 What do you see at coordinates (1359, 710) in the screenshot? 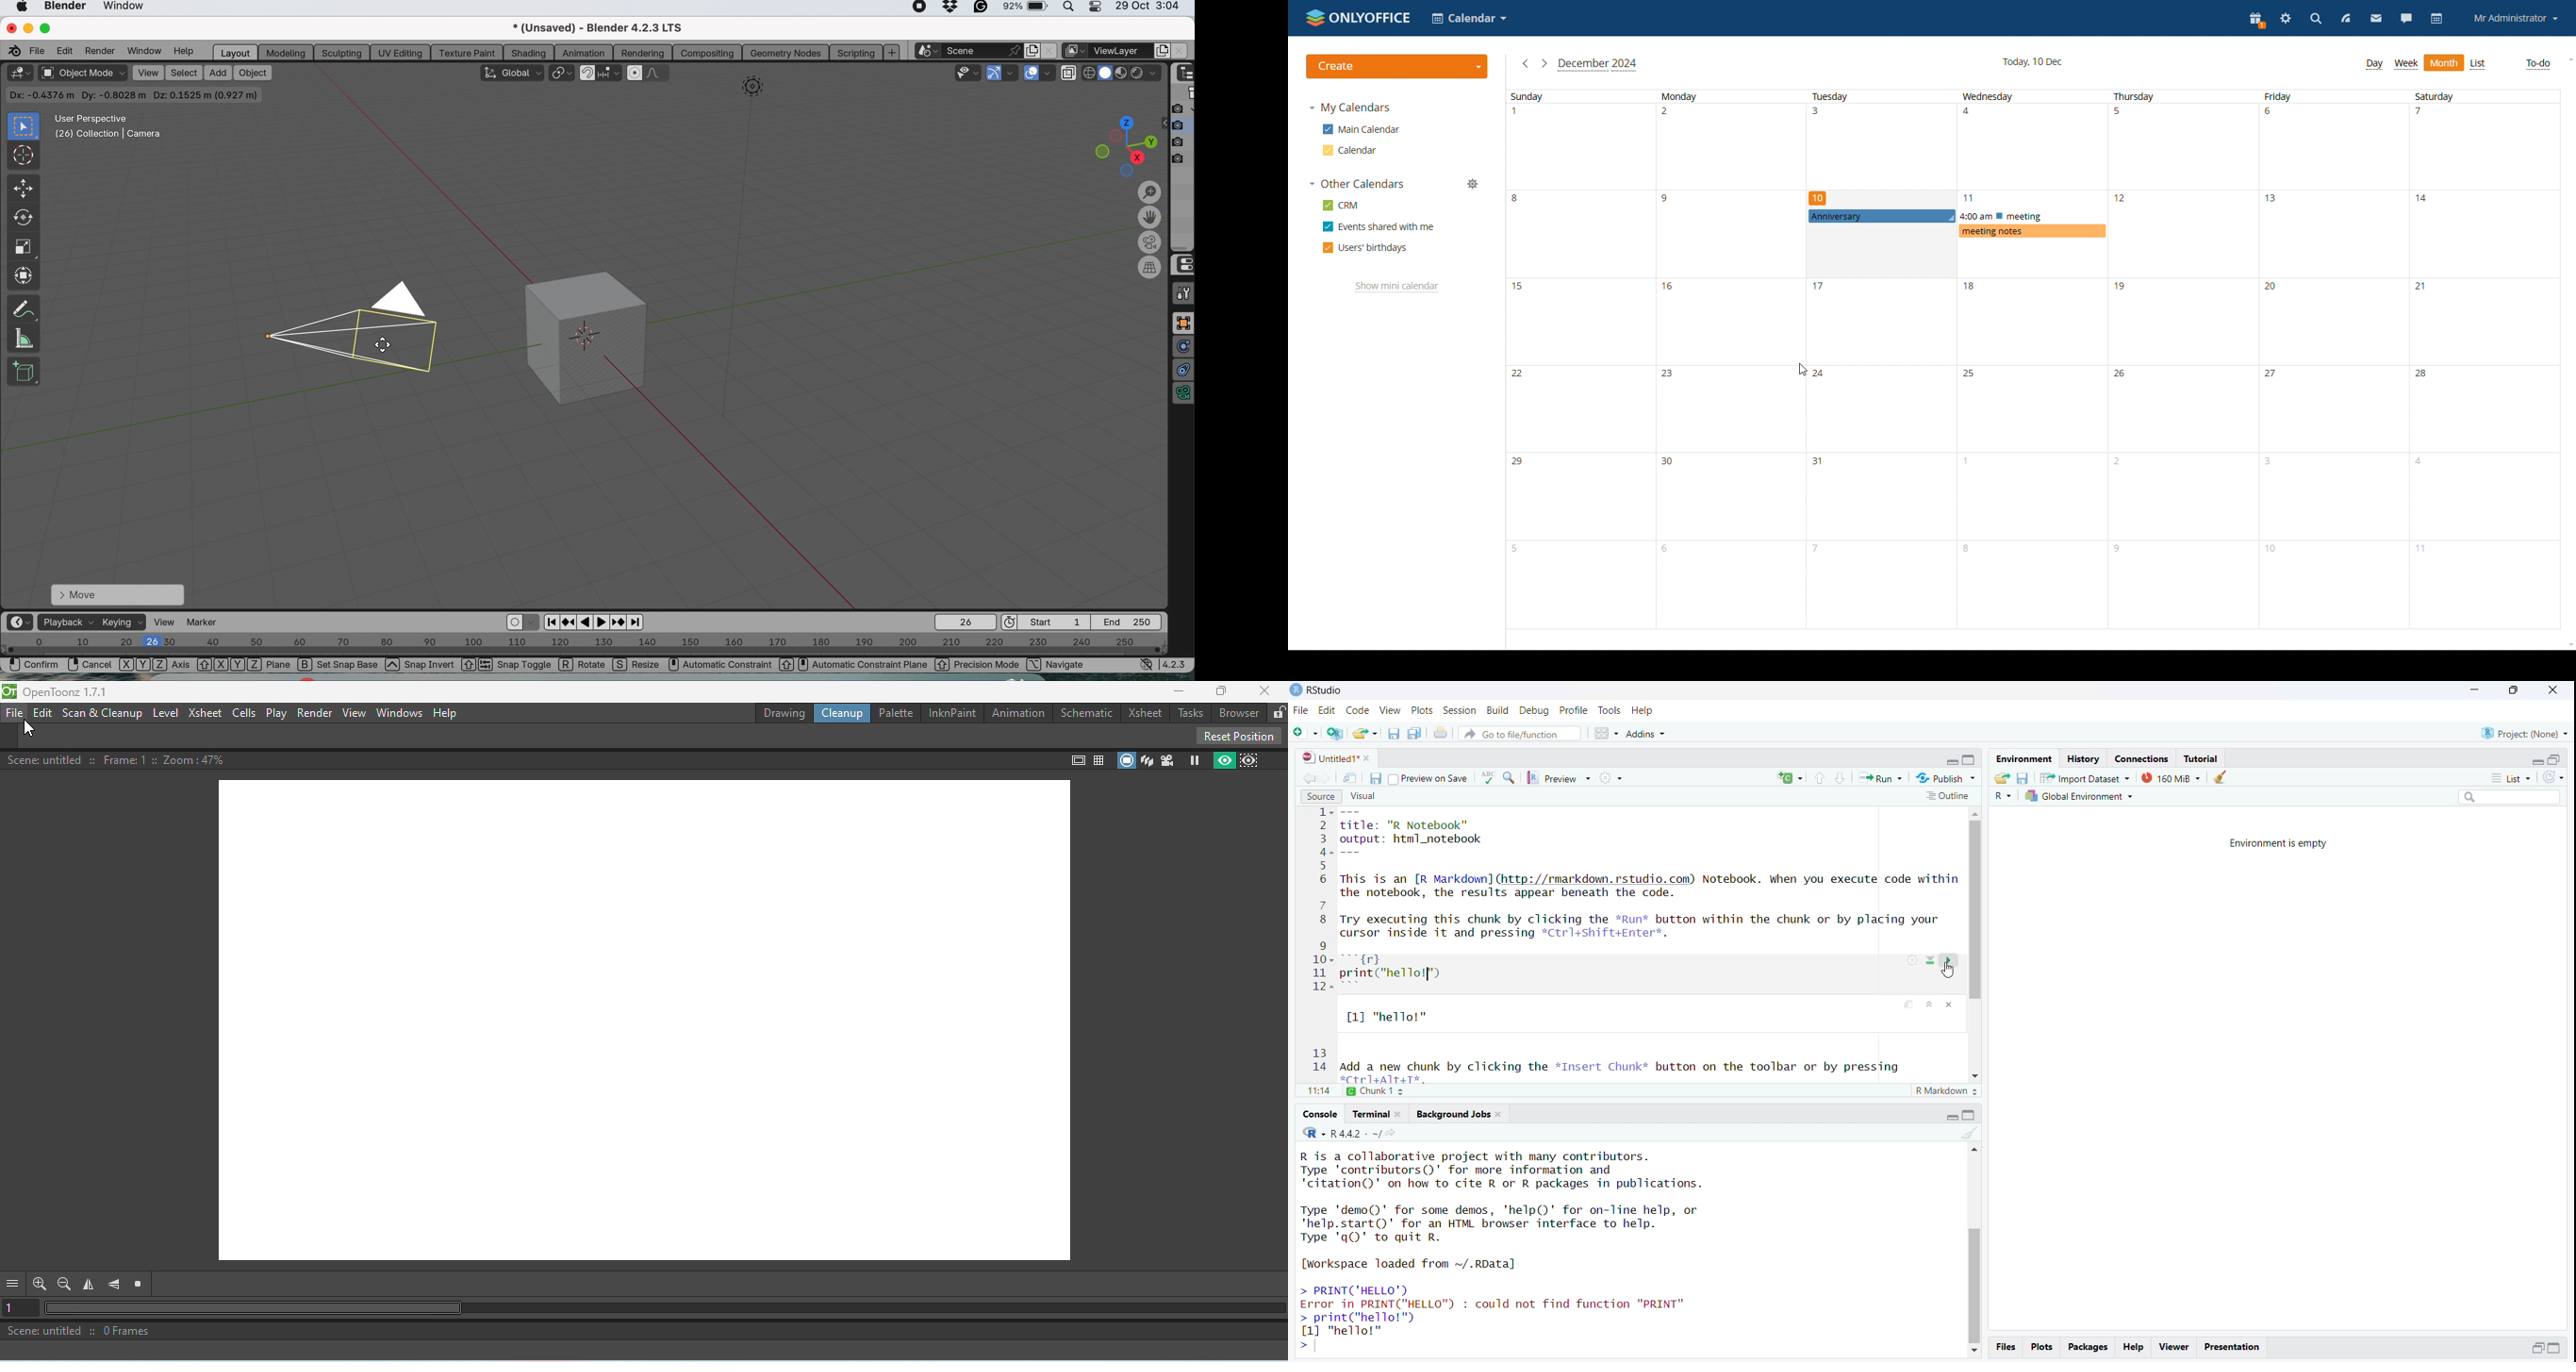
I see `code` at bounding box center [1359, 710].